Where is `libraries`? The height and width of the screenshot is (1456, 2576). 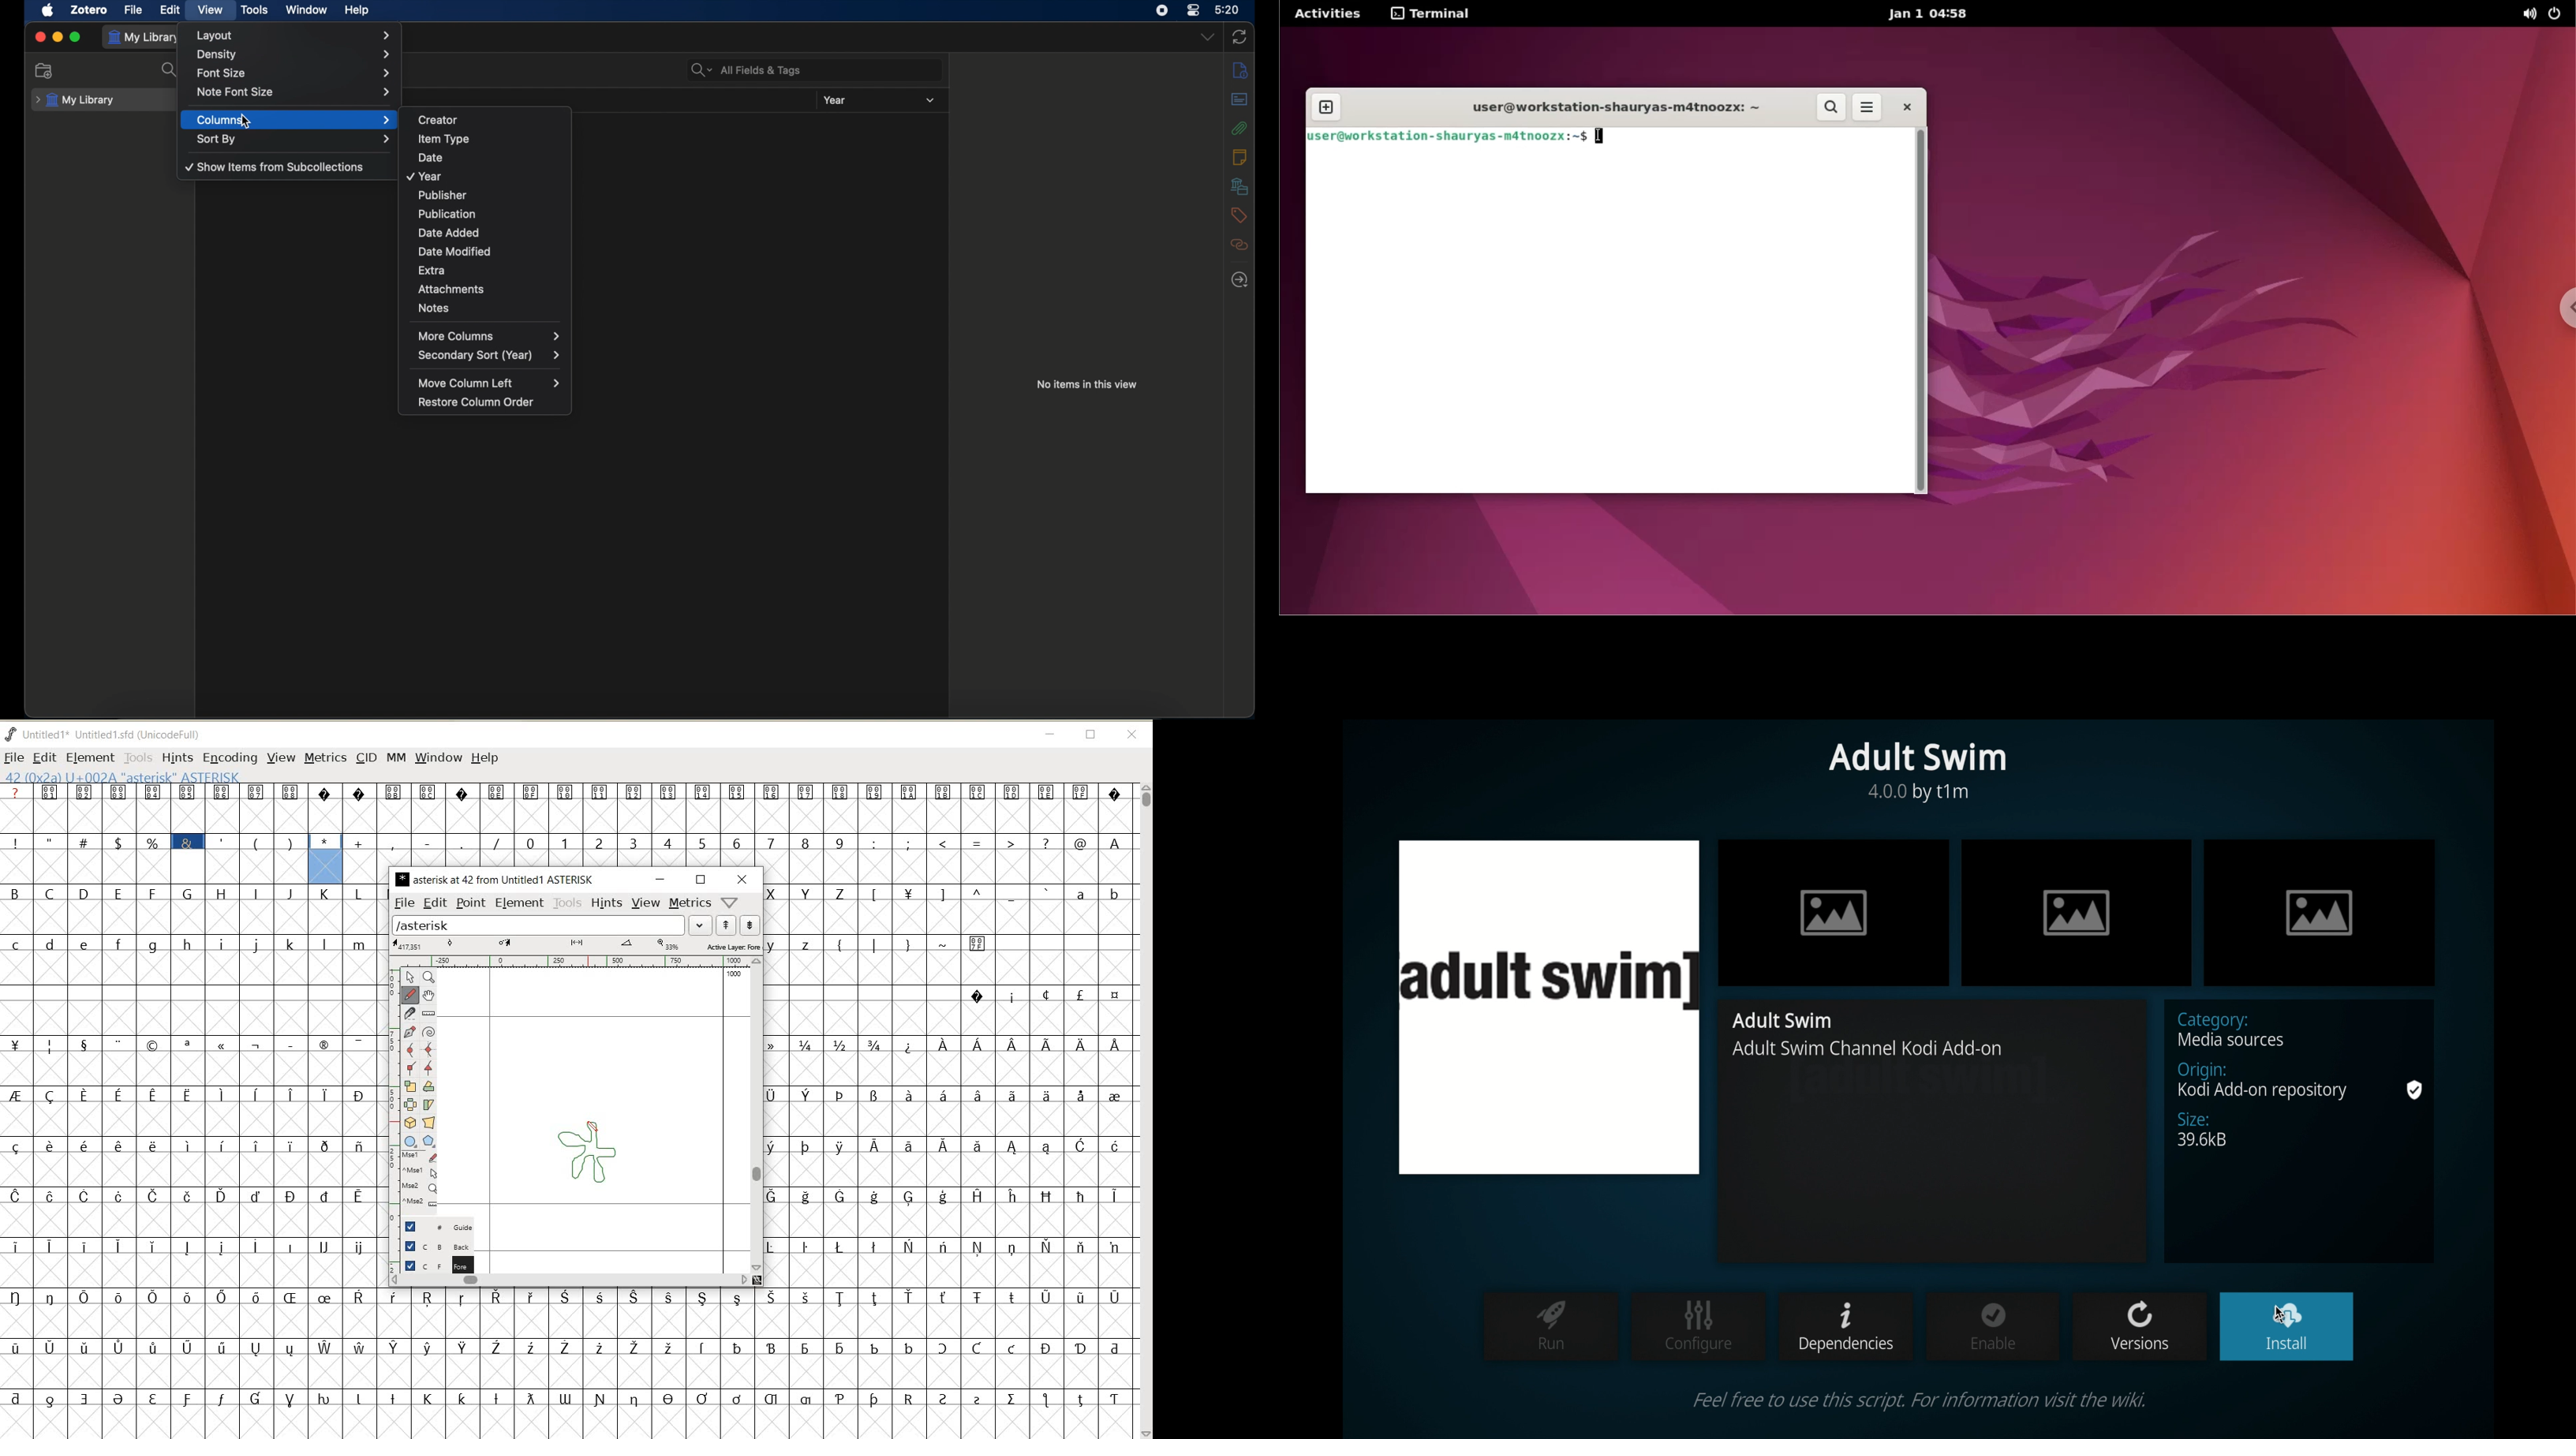 libraries is located at coordinates (1239, 186).